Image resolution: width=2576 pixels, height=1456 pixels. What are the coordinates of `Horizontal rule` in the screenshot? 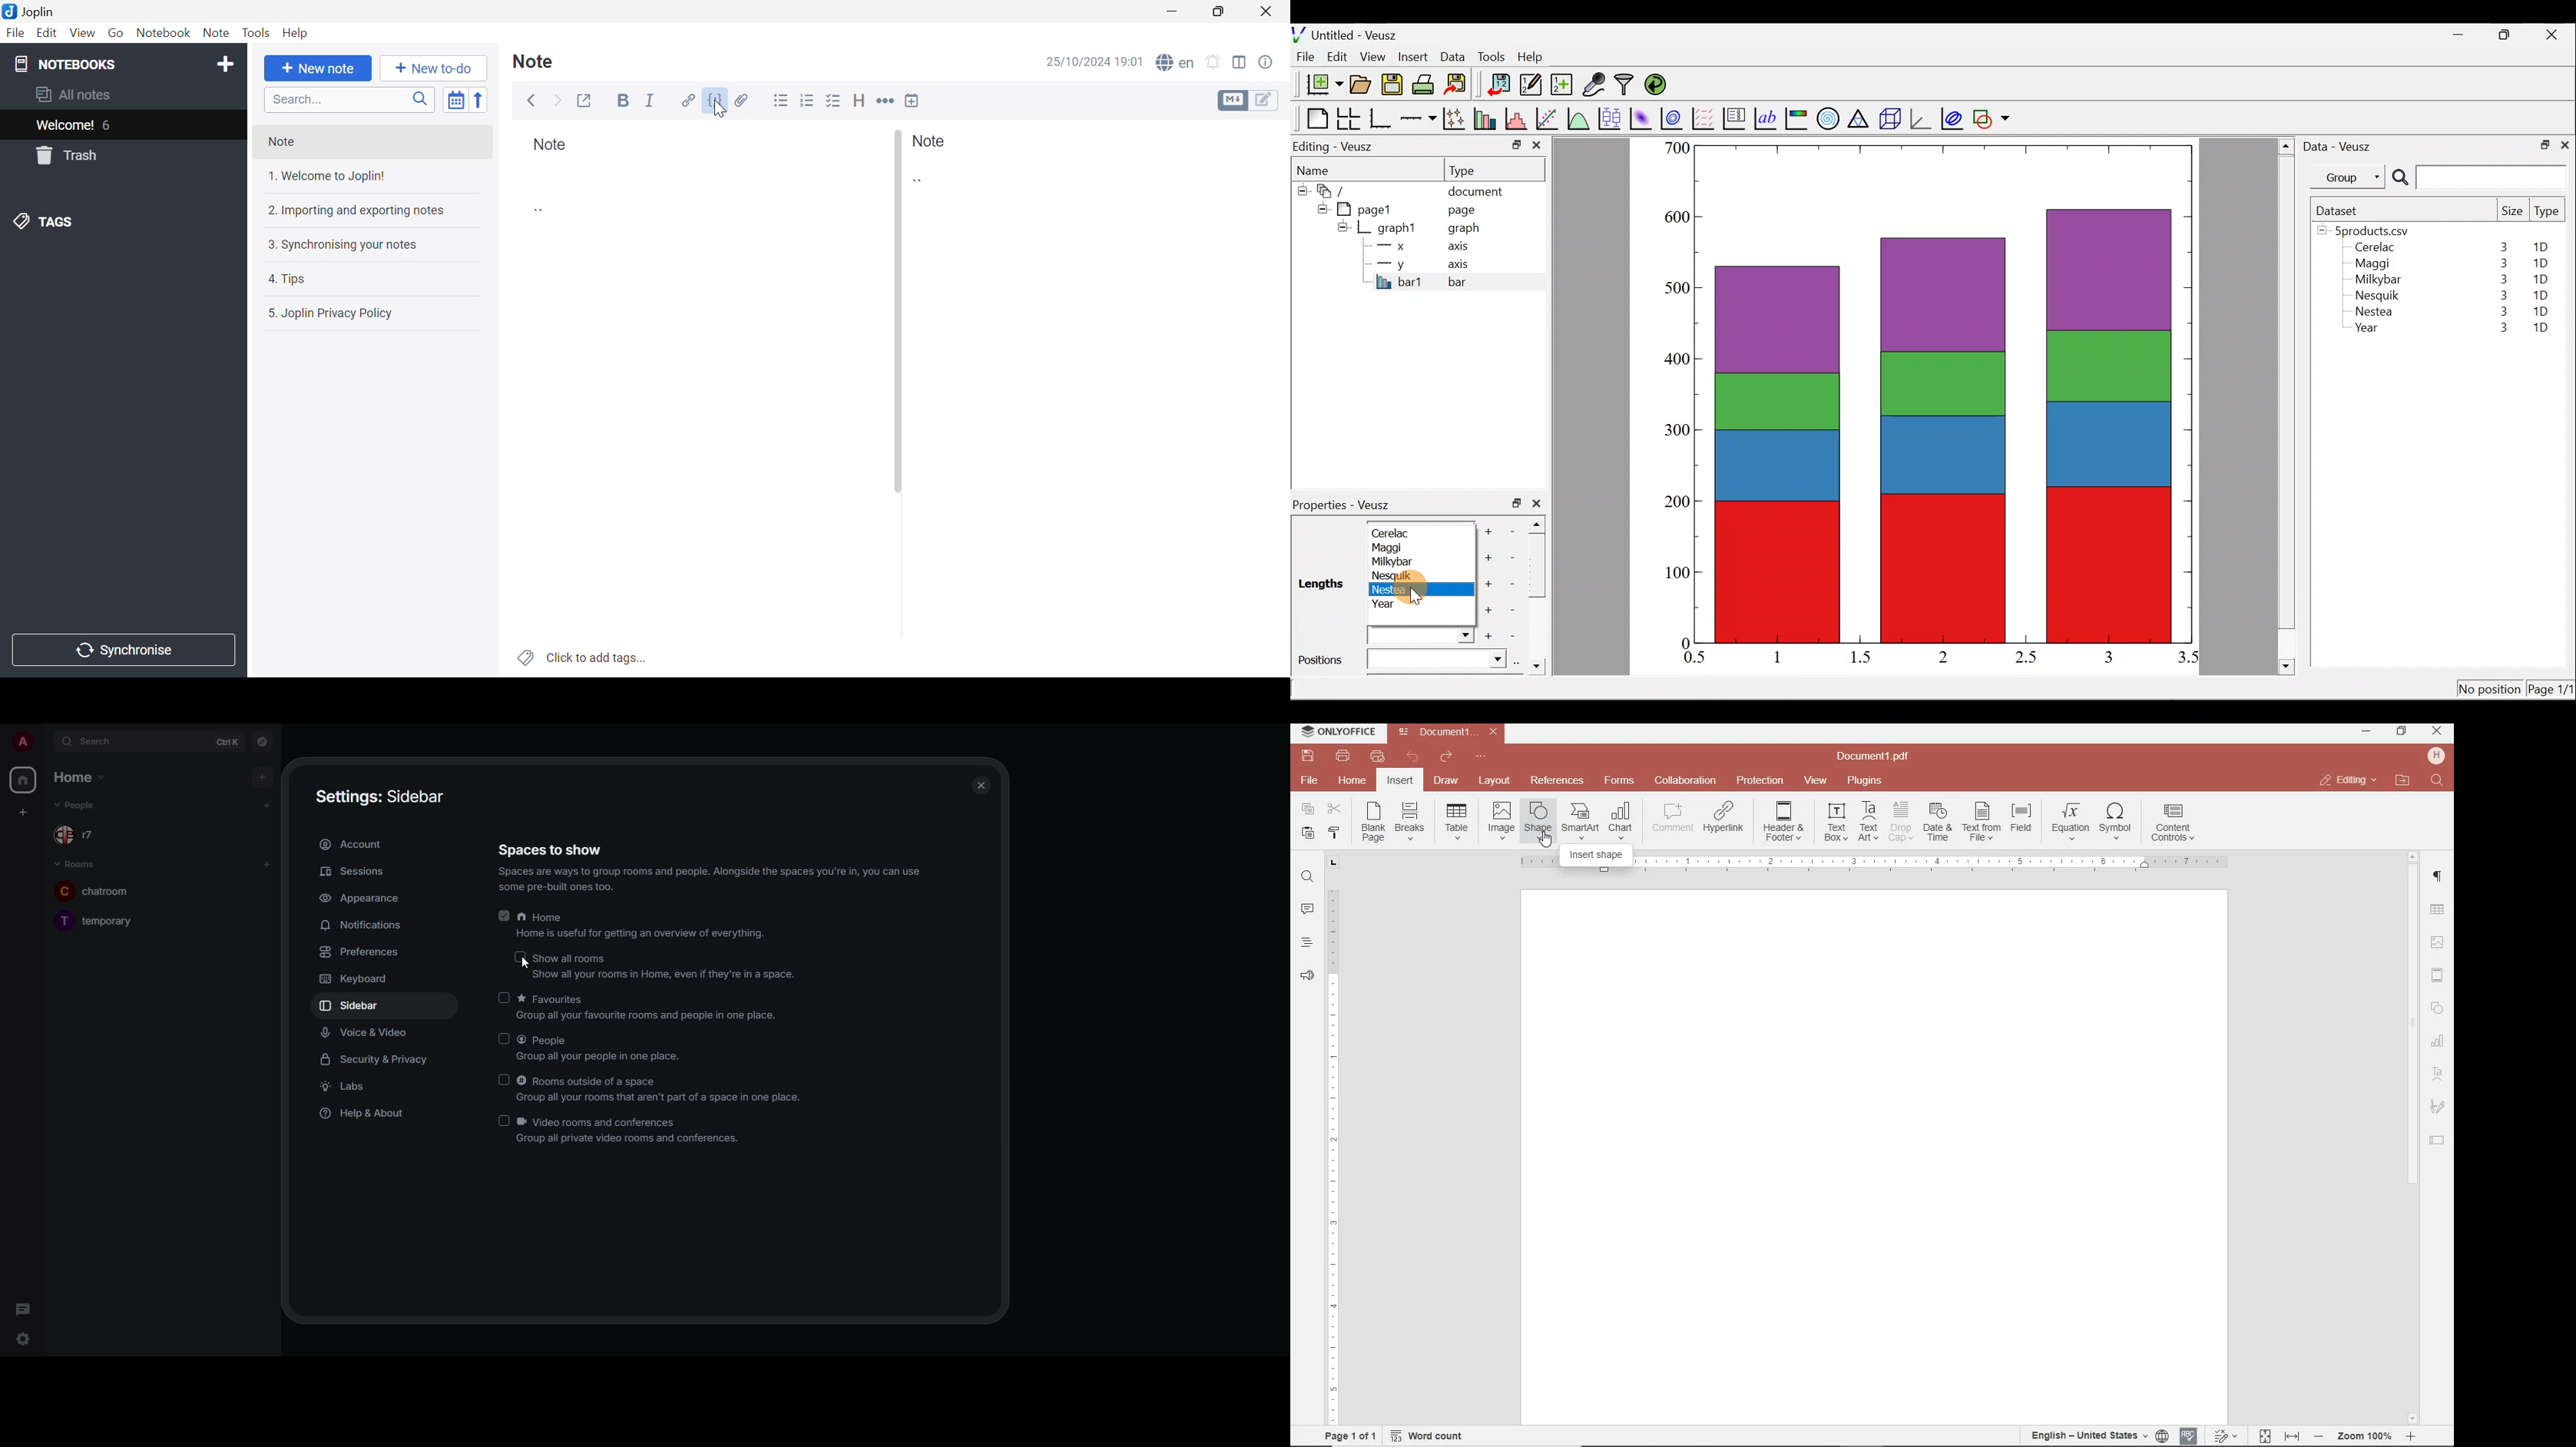 It's located at (885, 103).